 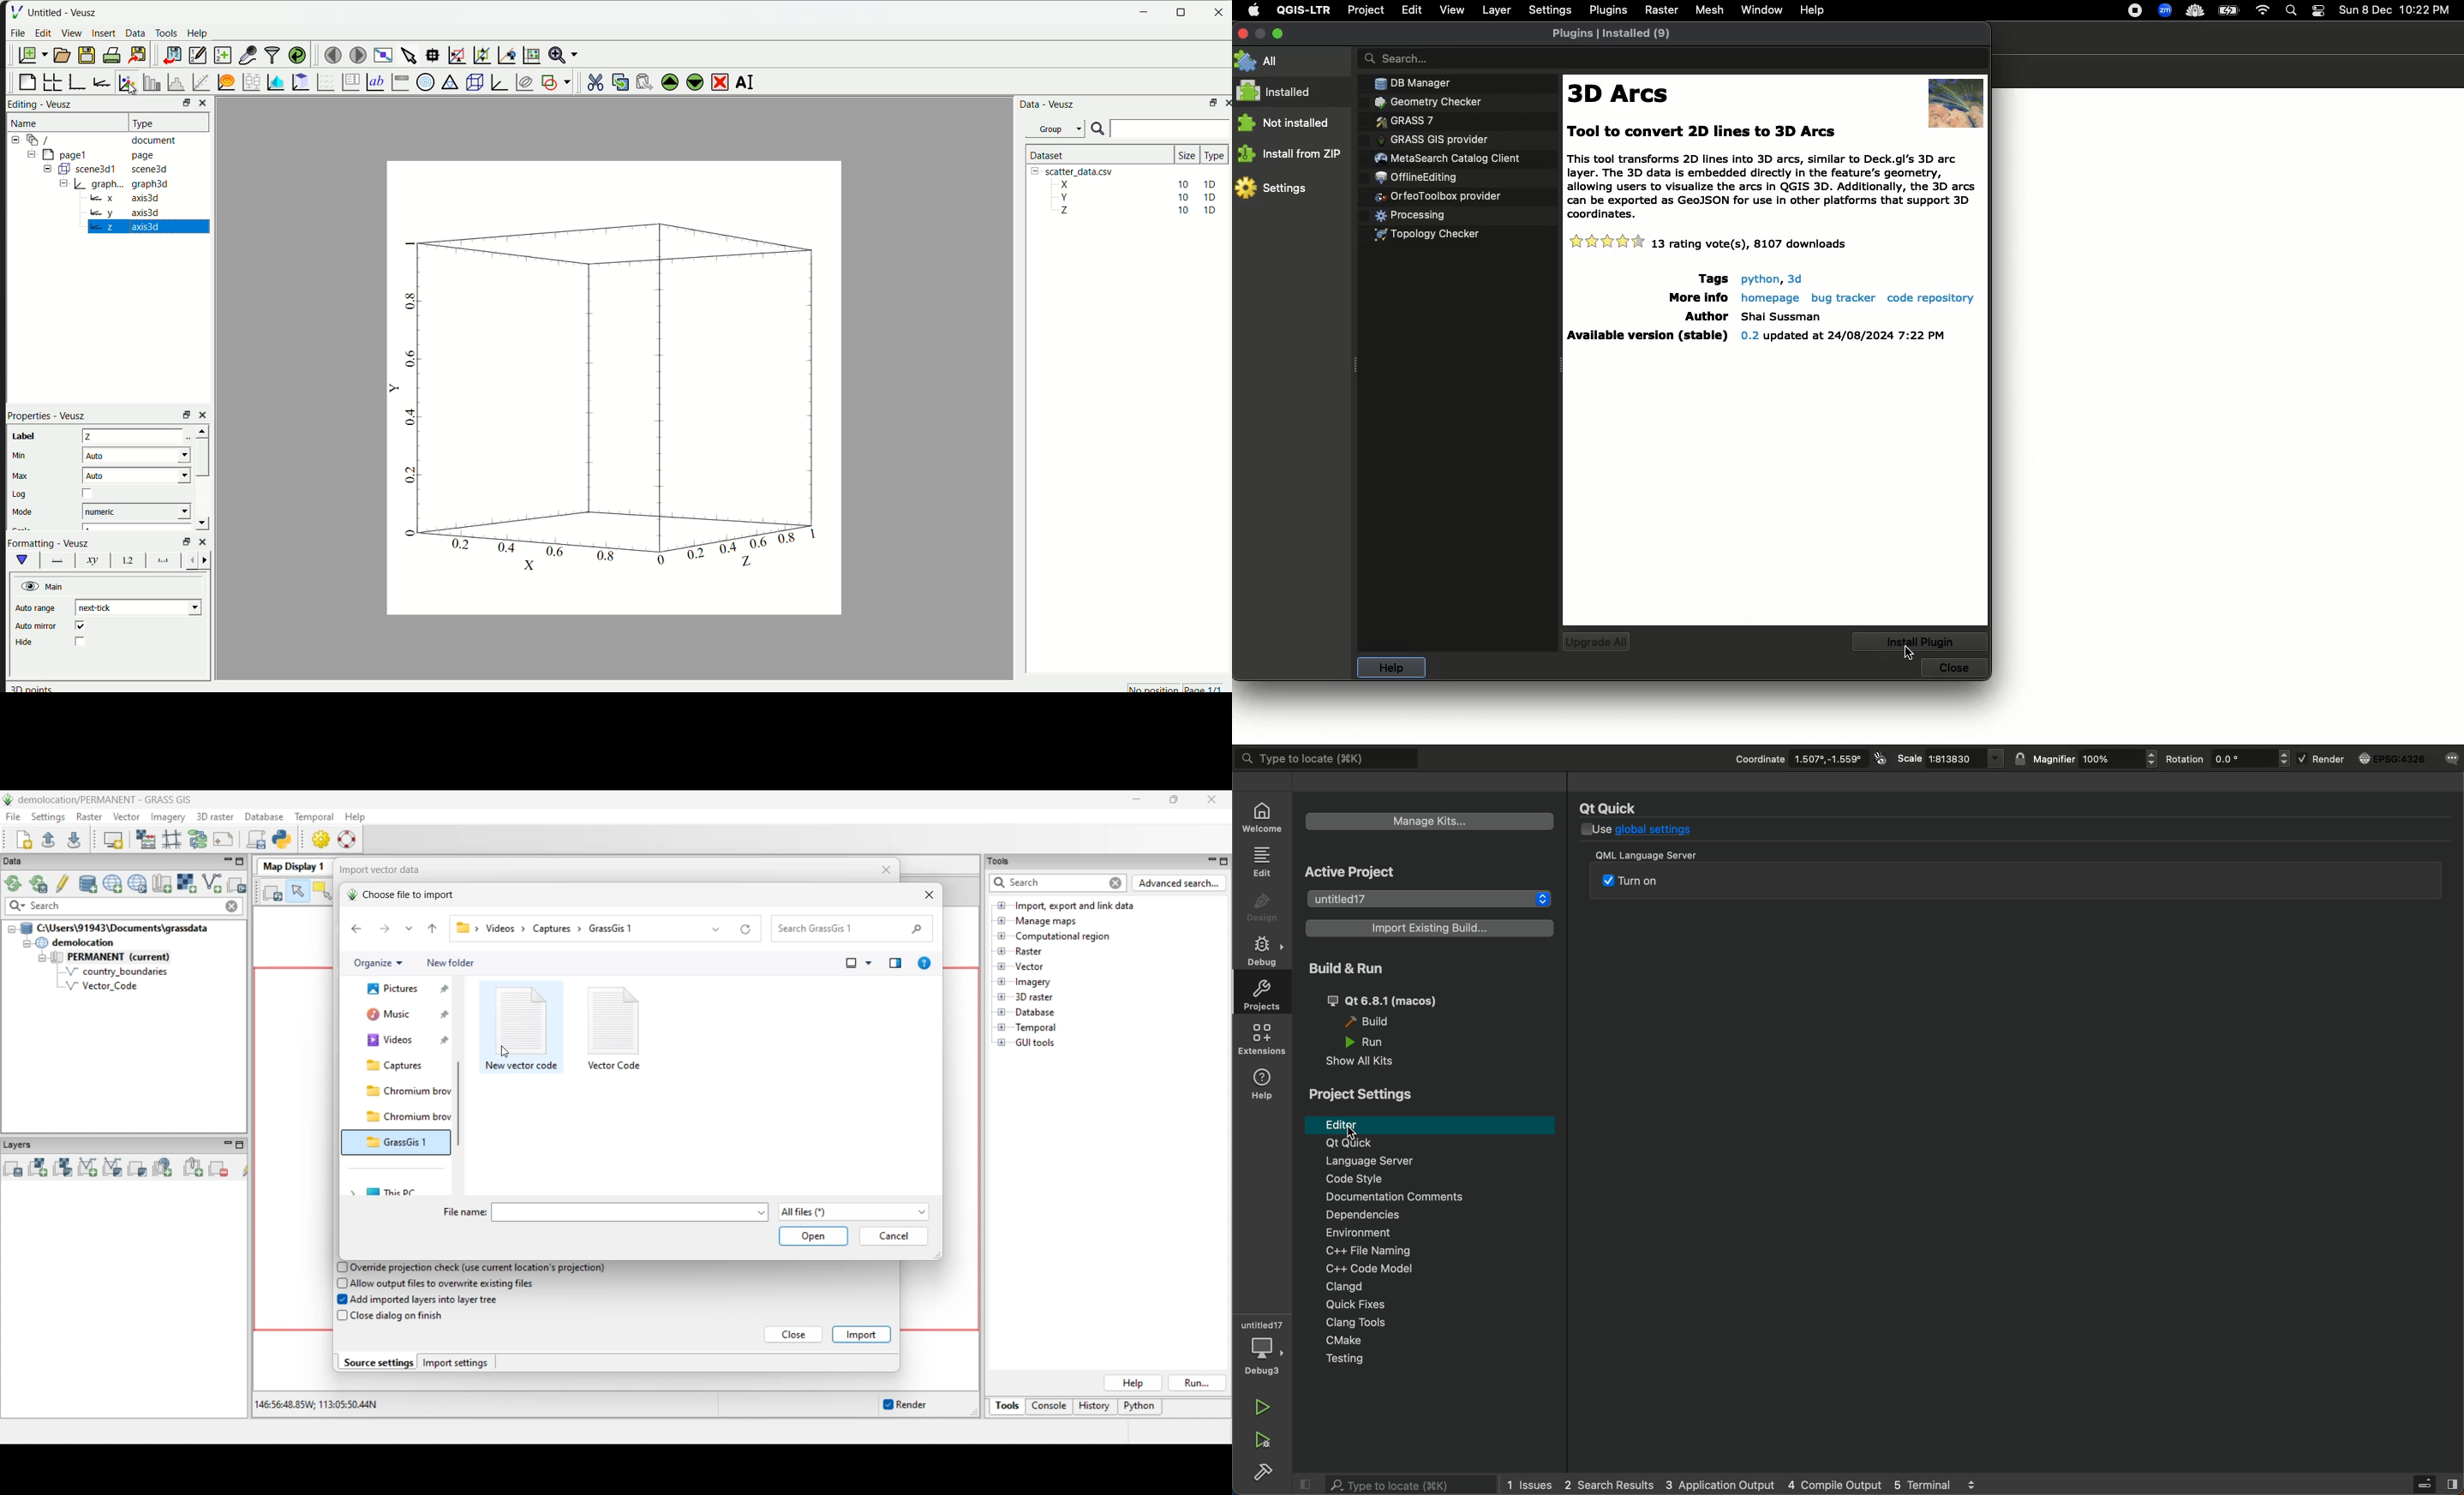 I want to click on | Hide, so click(x=26, y=646).